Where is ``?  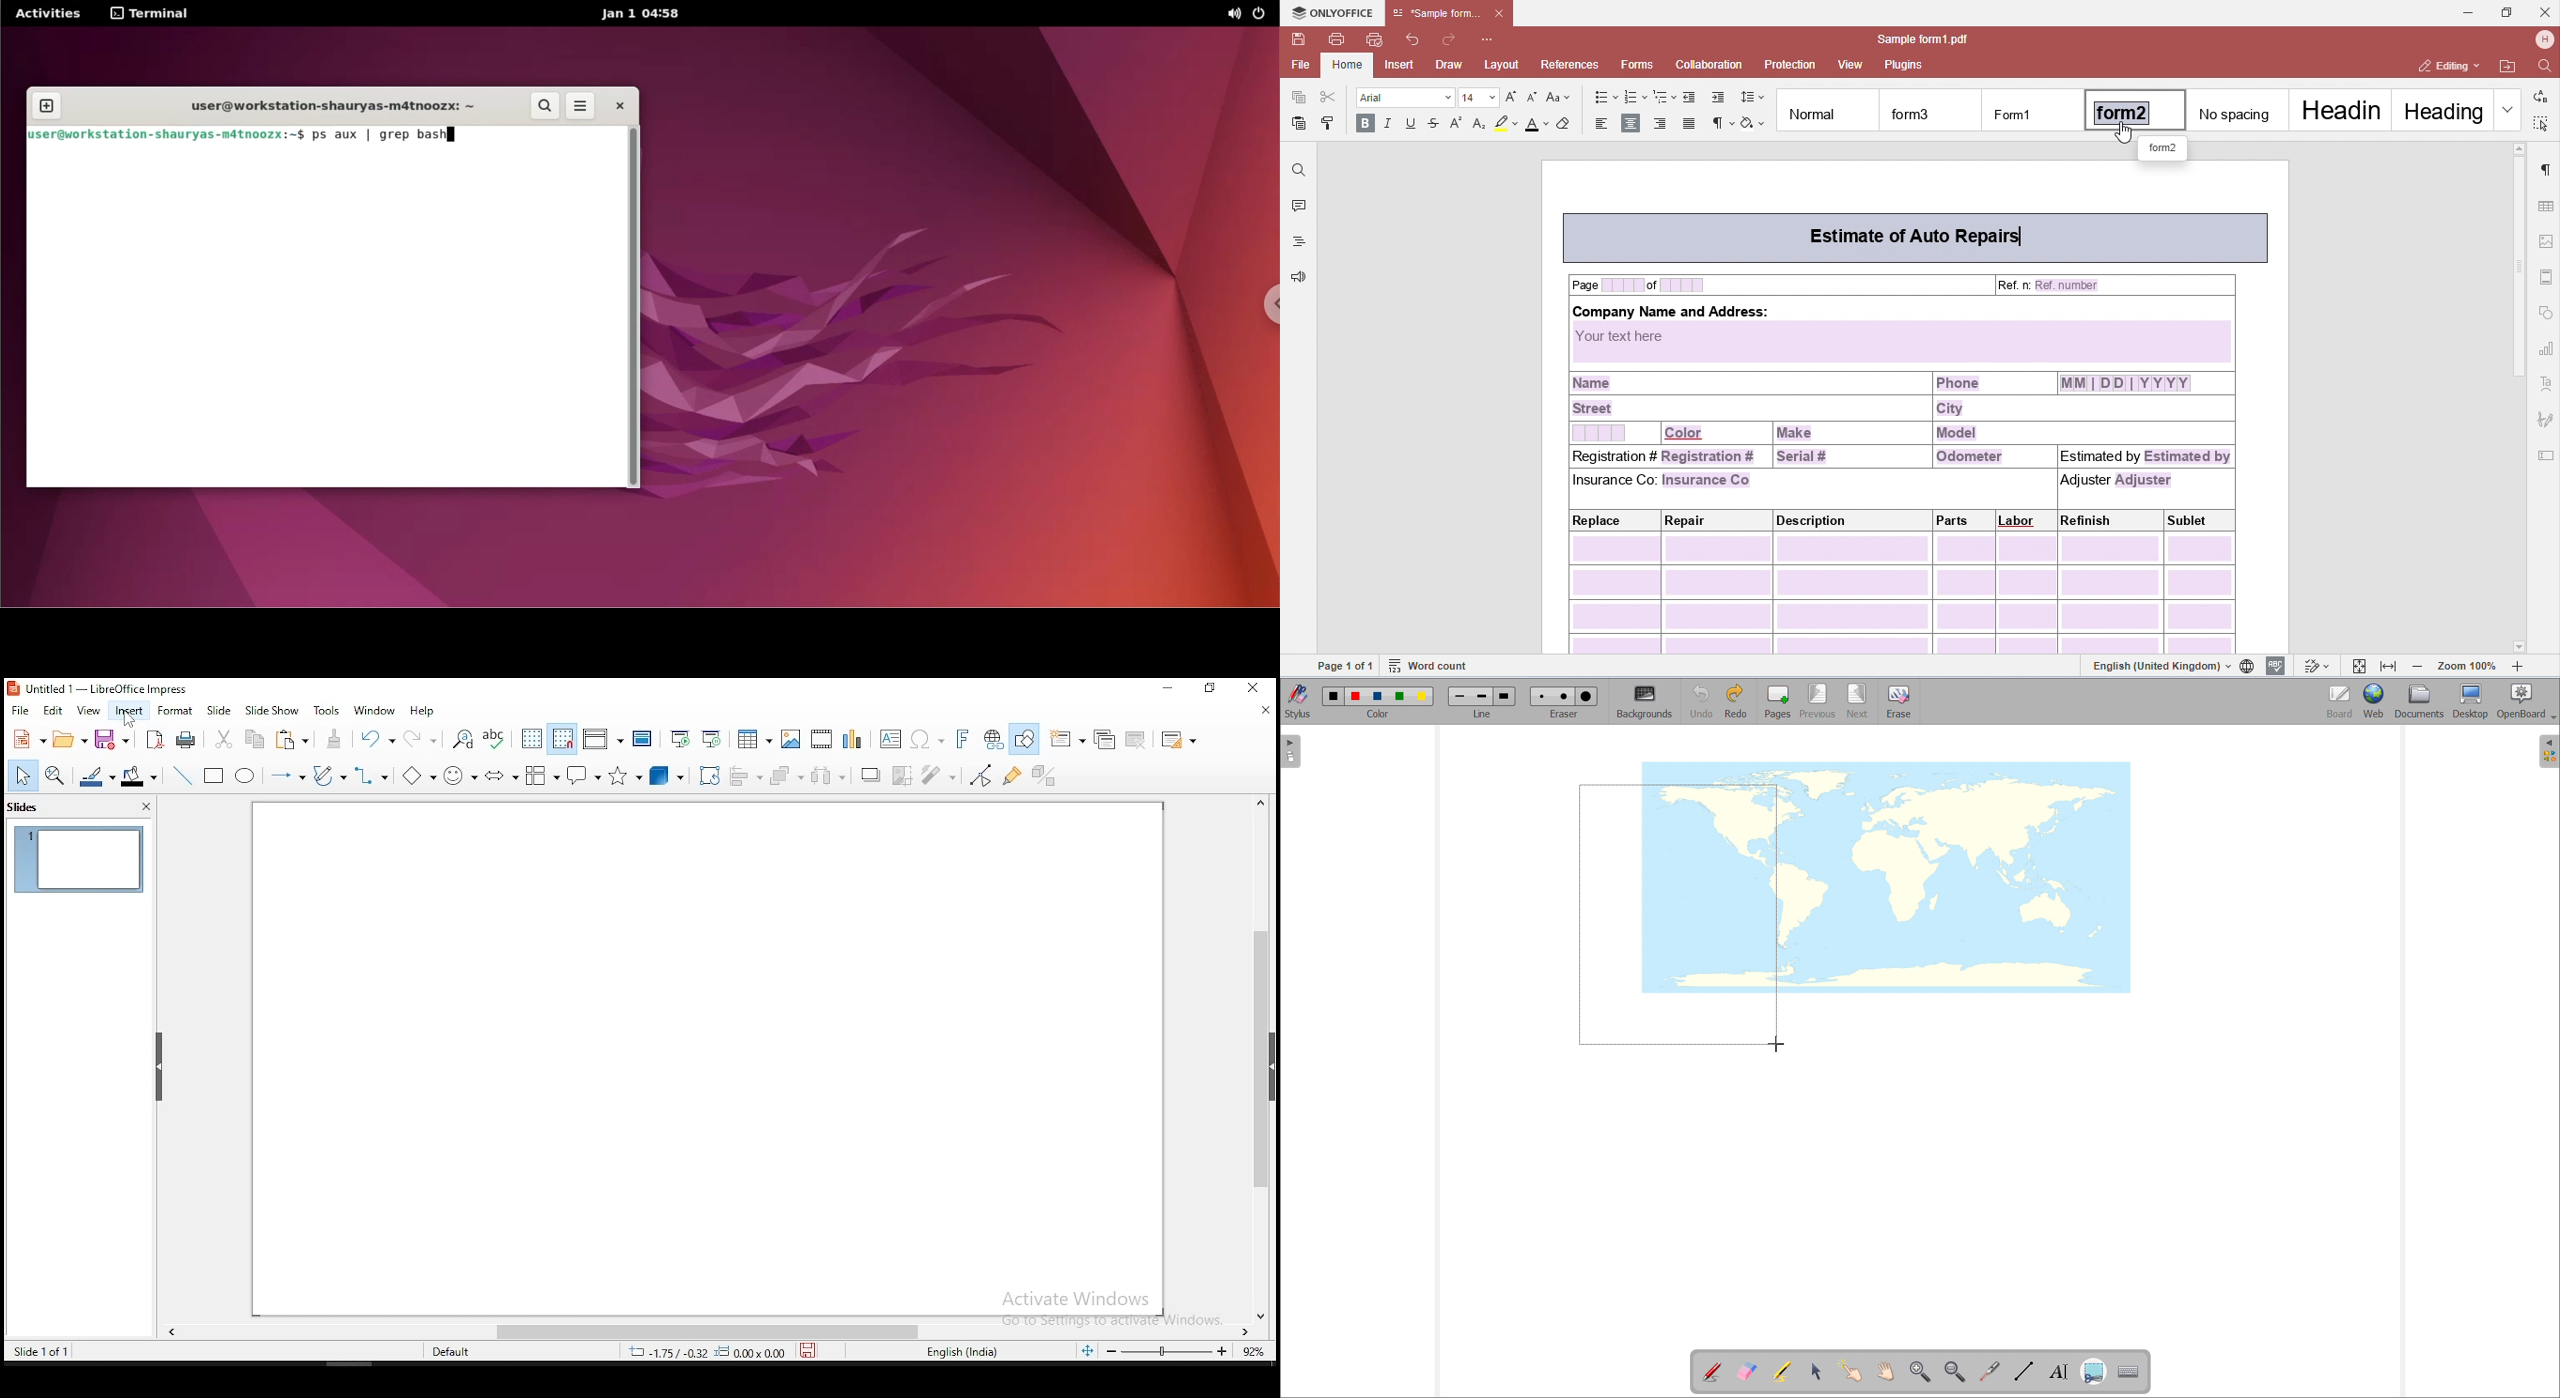  is located at coordinates (851, 737).